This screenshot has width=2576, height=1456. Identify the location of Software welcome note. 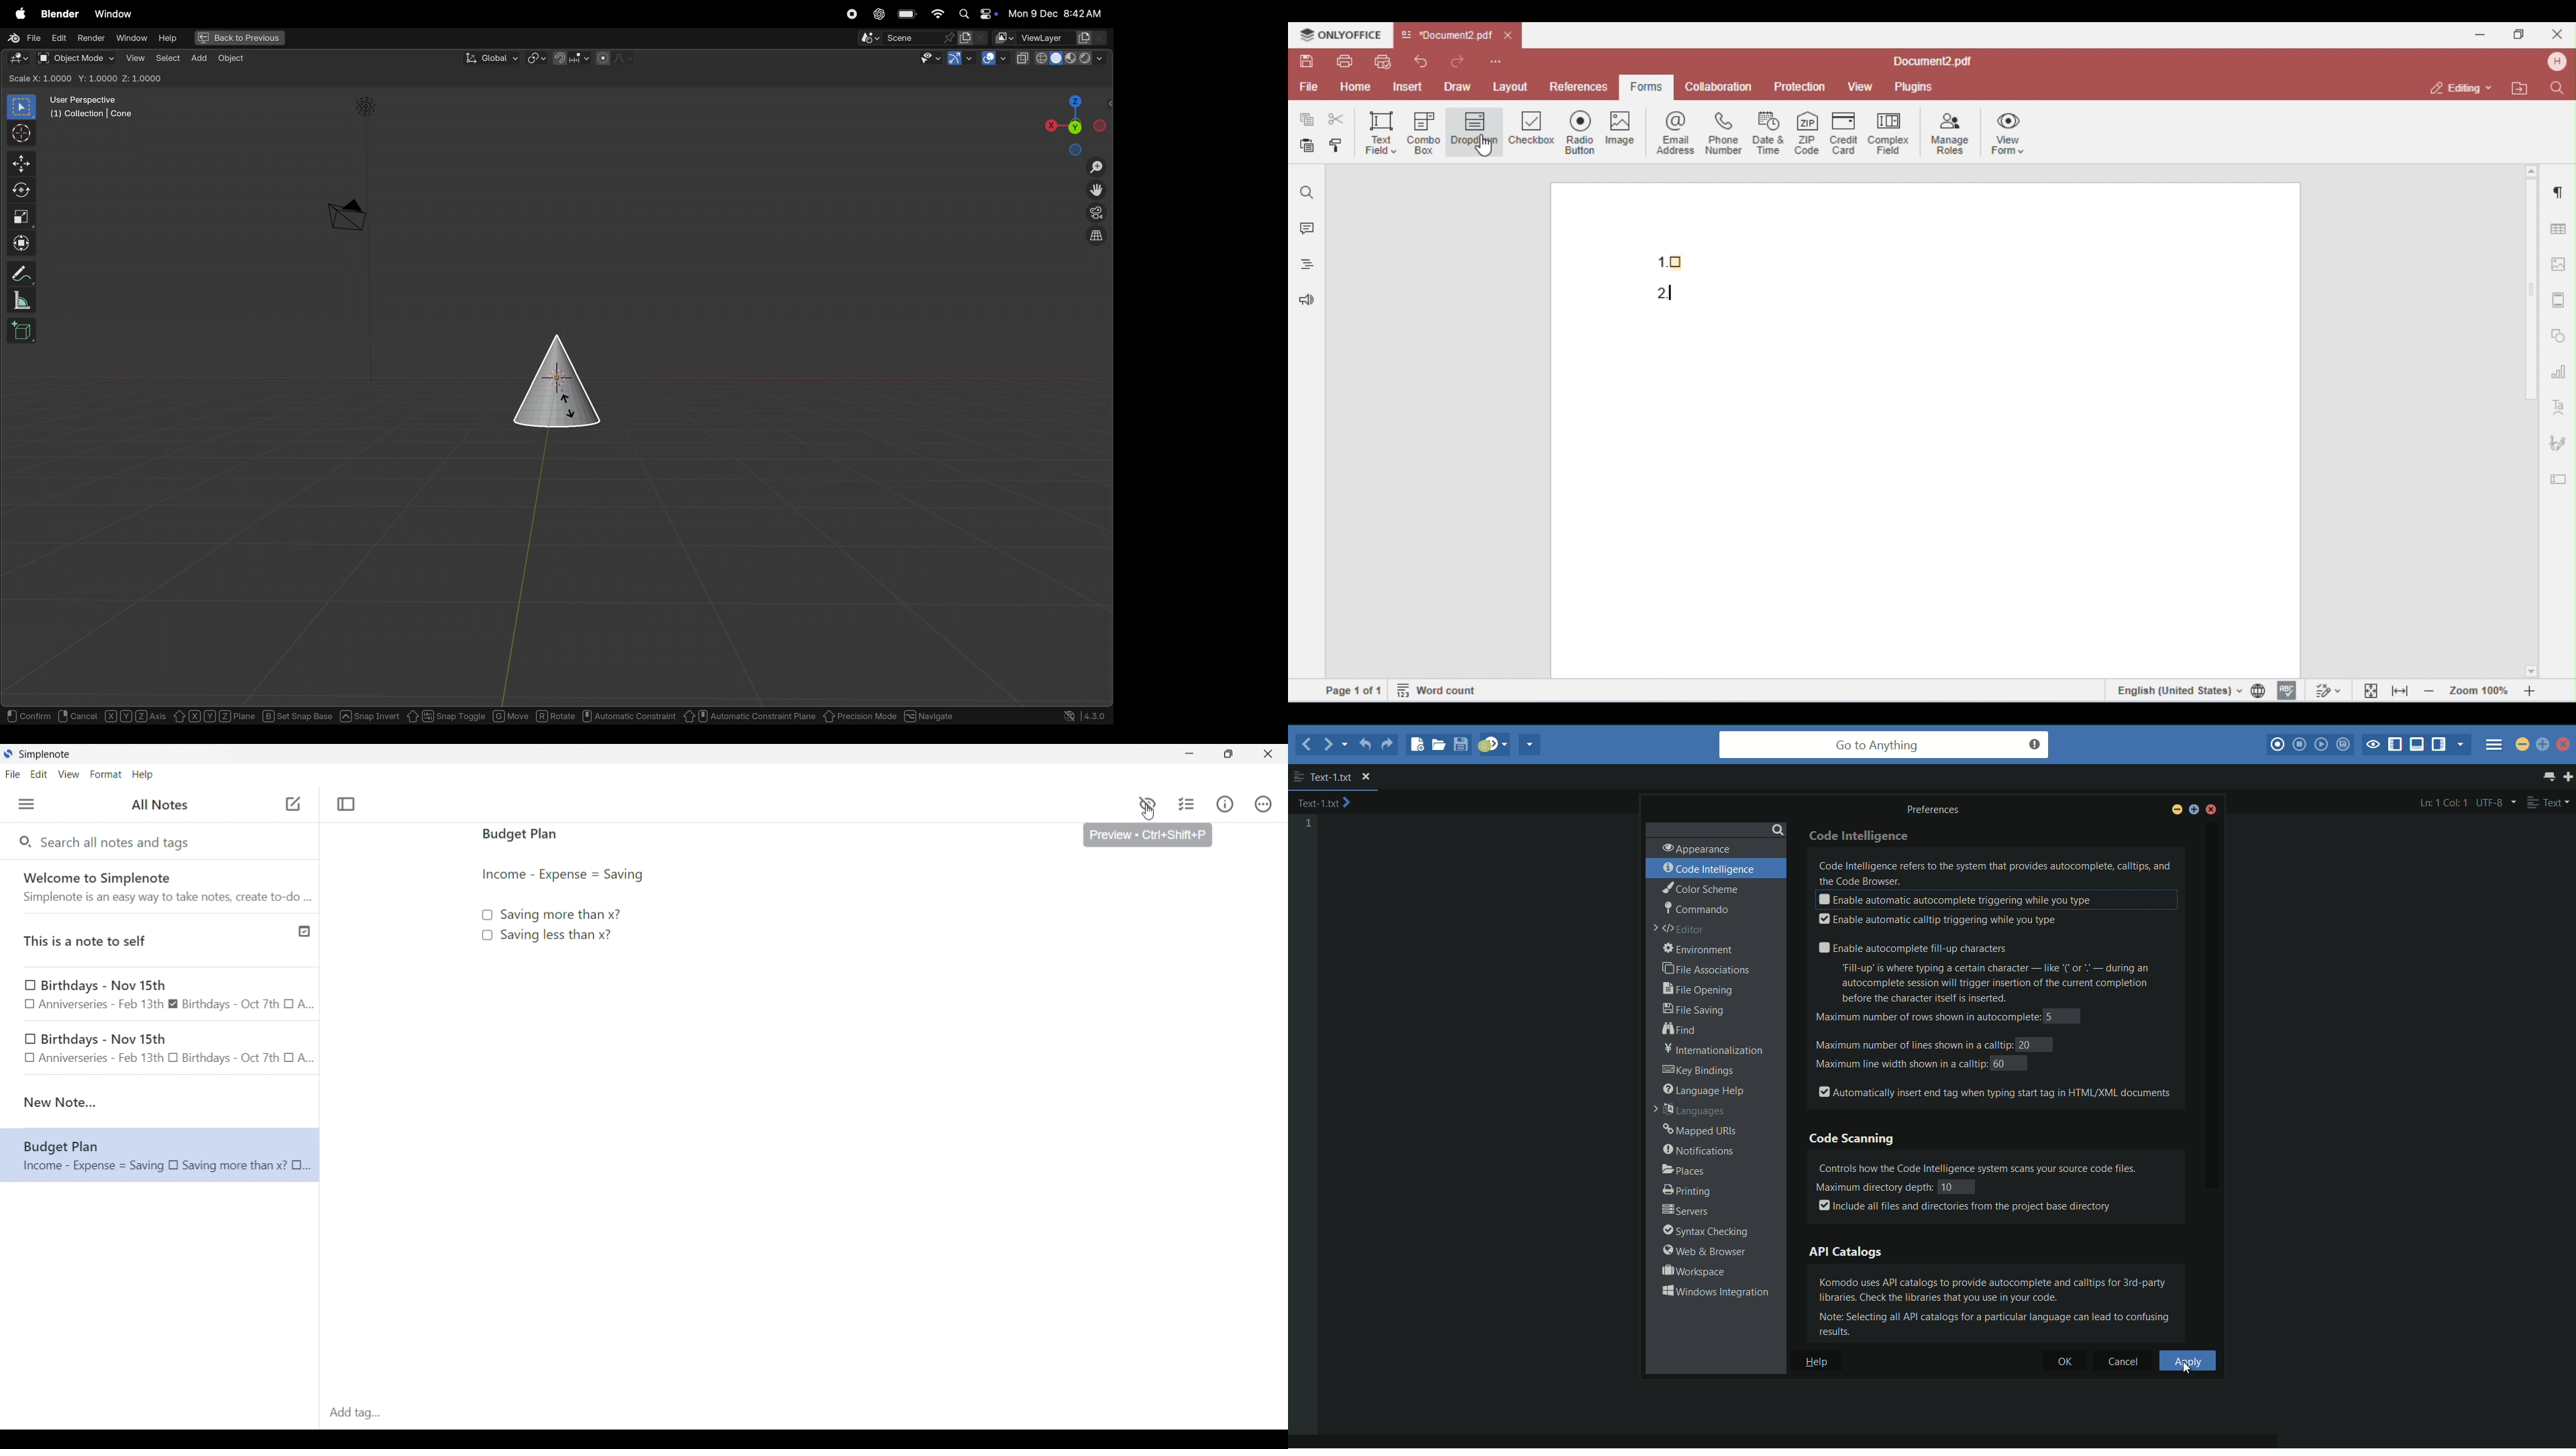
(163, 886).